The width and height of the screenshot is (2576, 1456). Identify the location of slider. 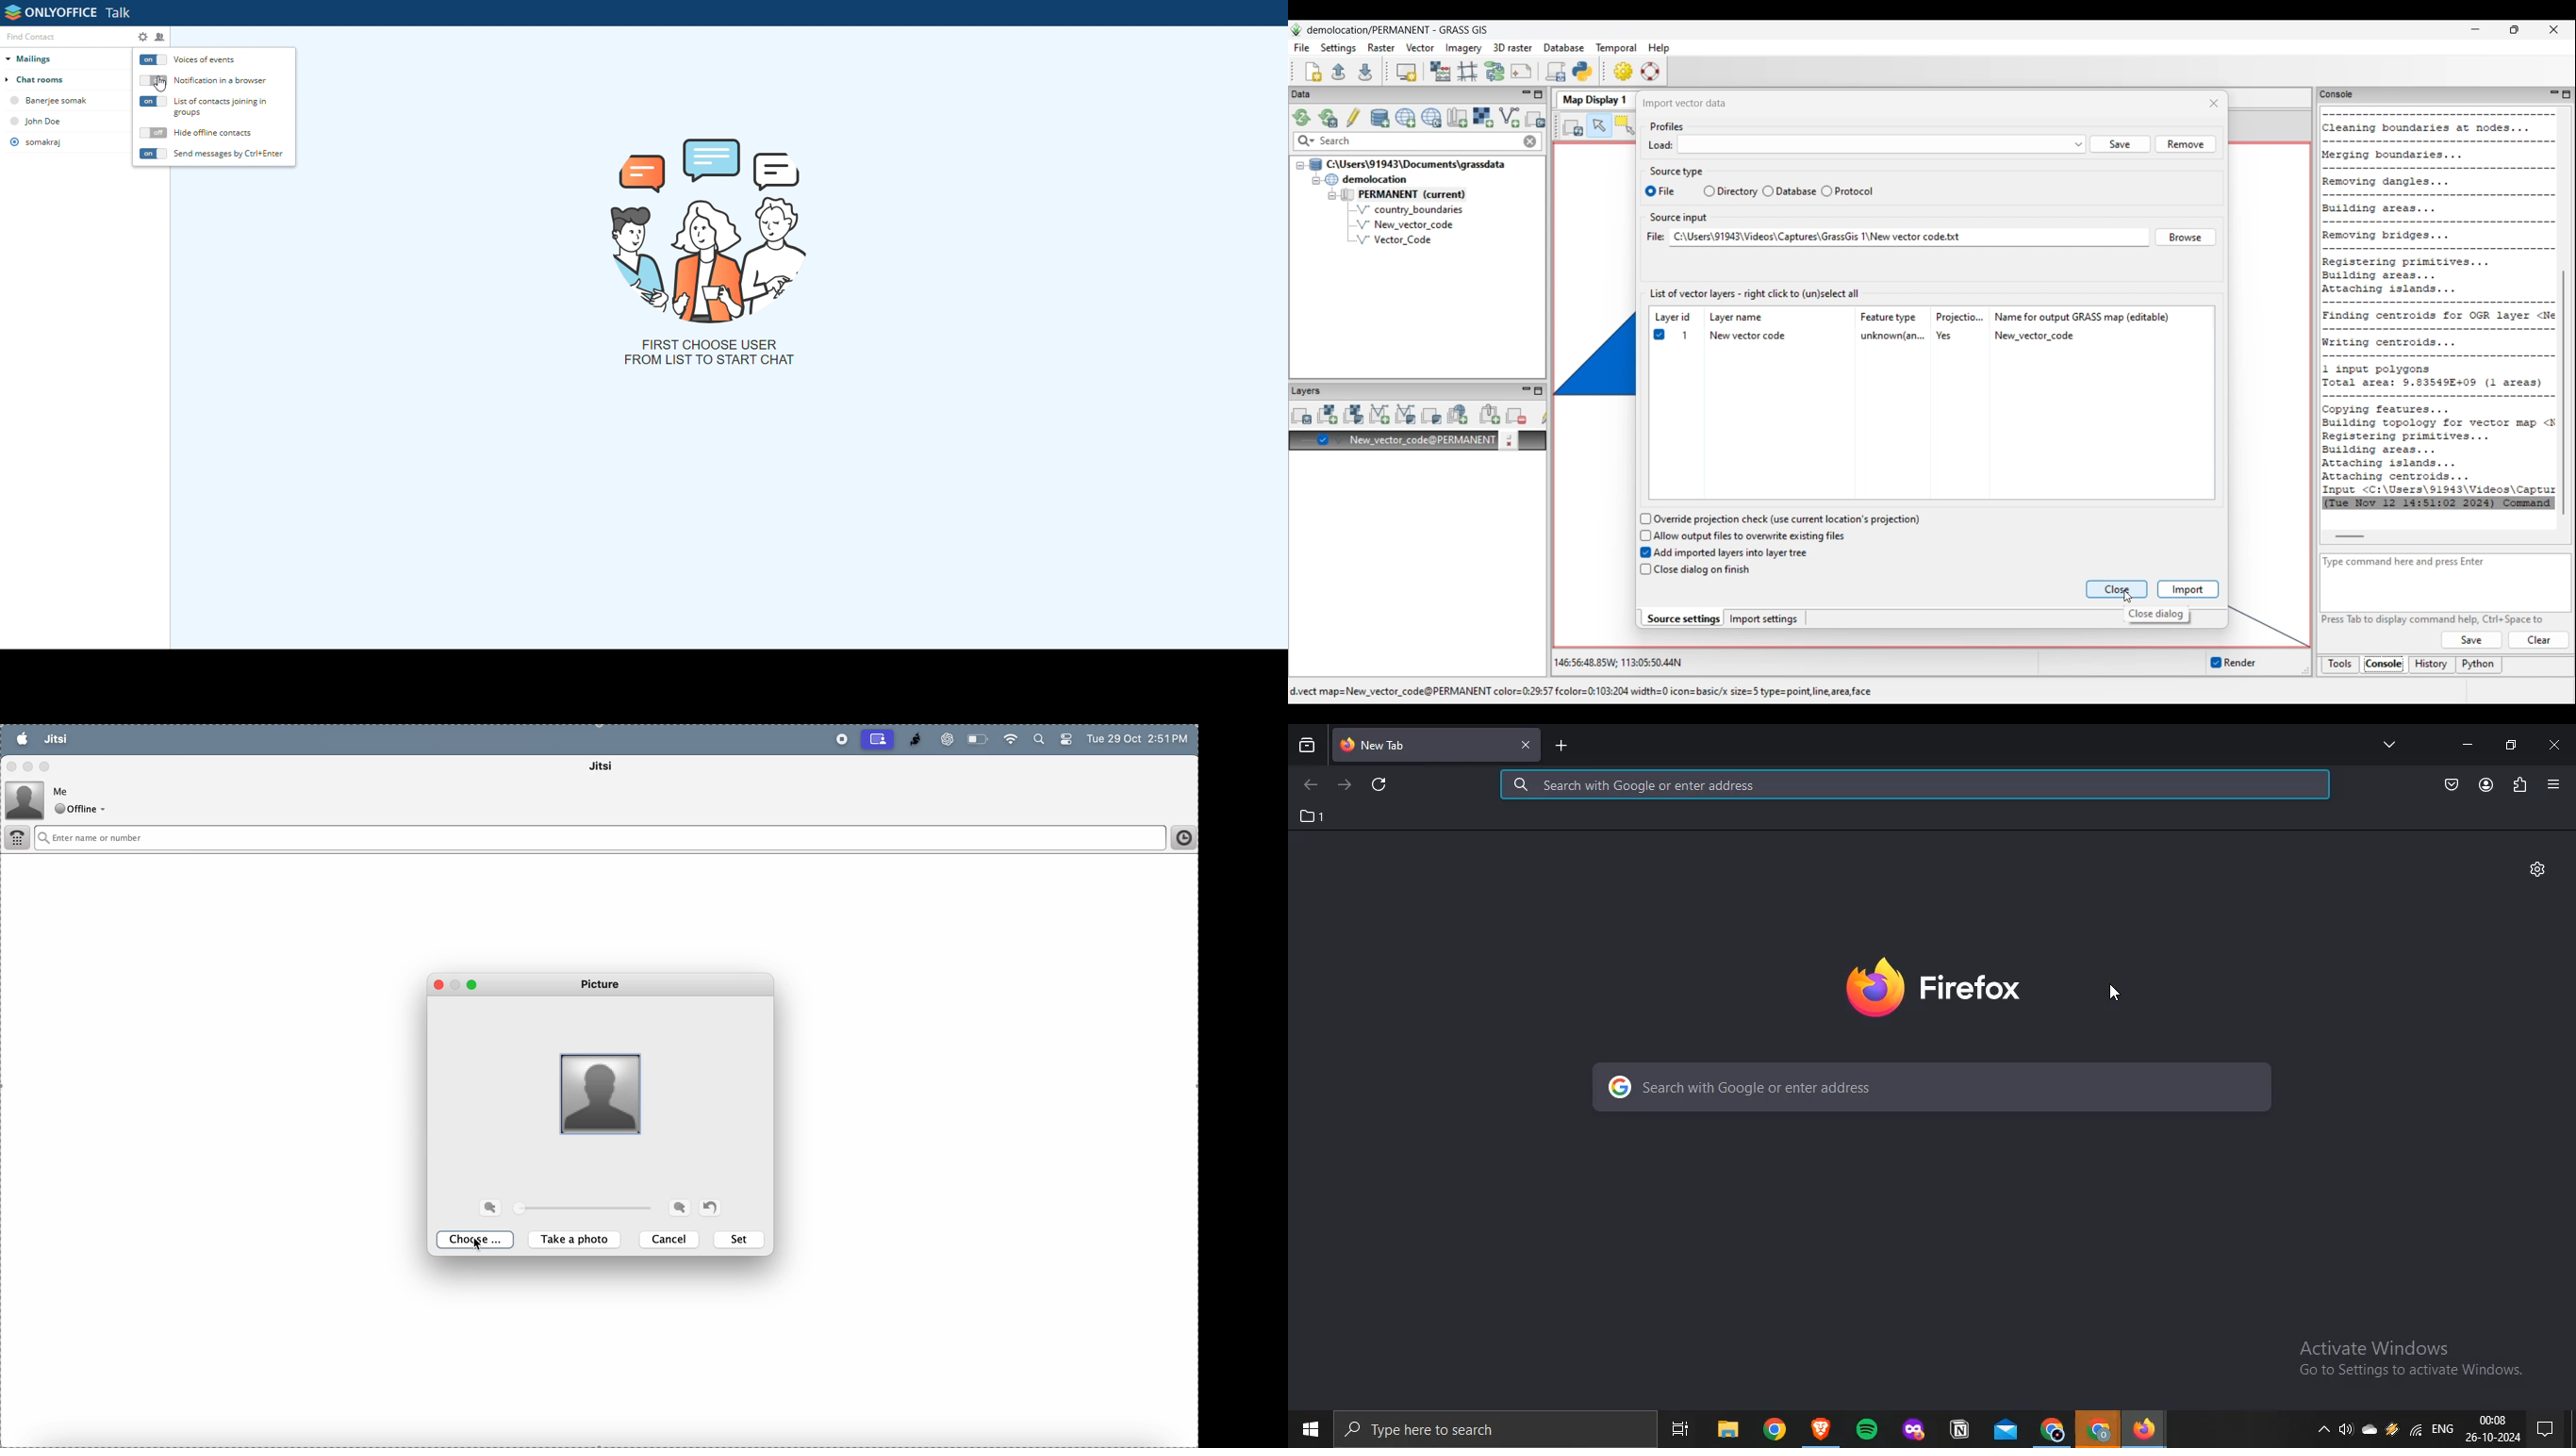
(588, 1209).